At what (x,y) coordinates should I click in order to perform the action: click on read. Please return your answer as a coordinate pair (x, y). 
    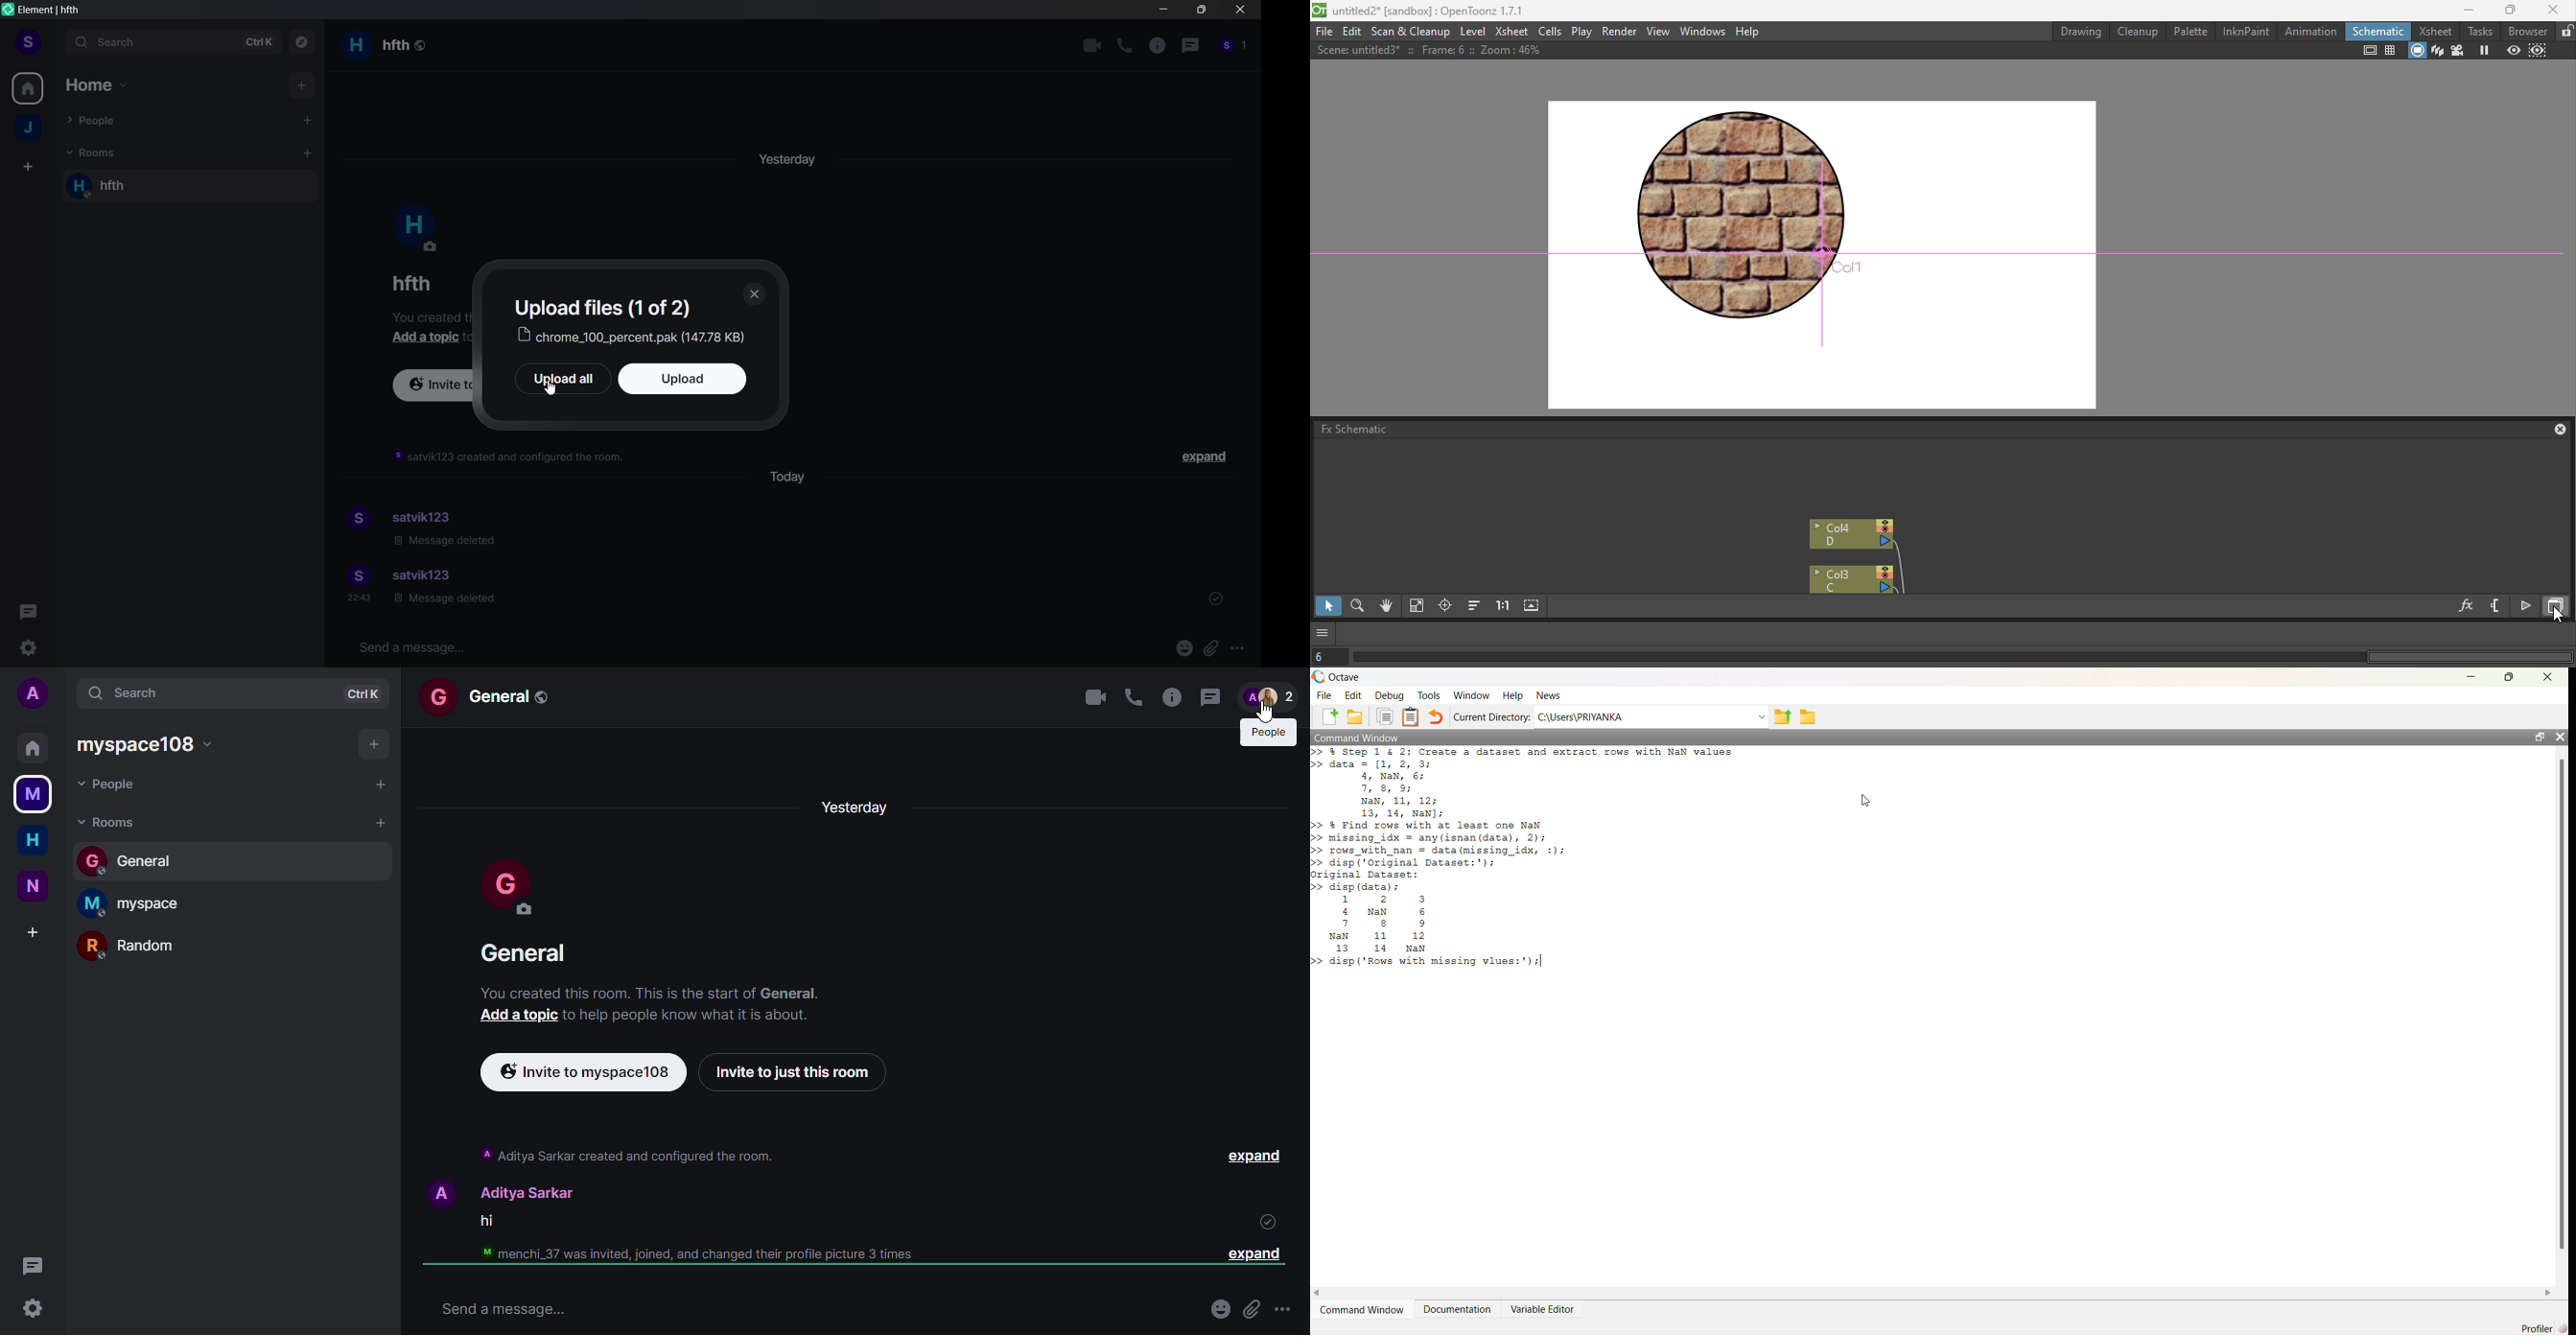
    Looking at the image, I should click on (1264, 1222).